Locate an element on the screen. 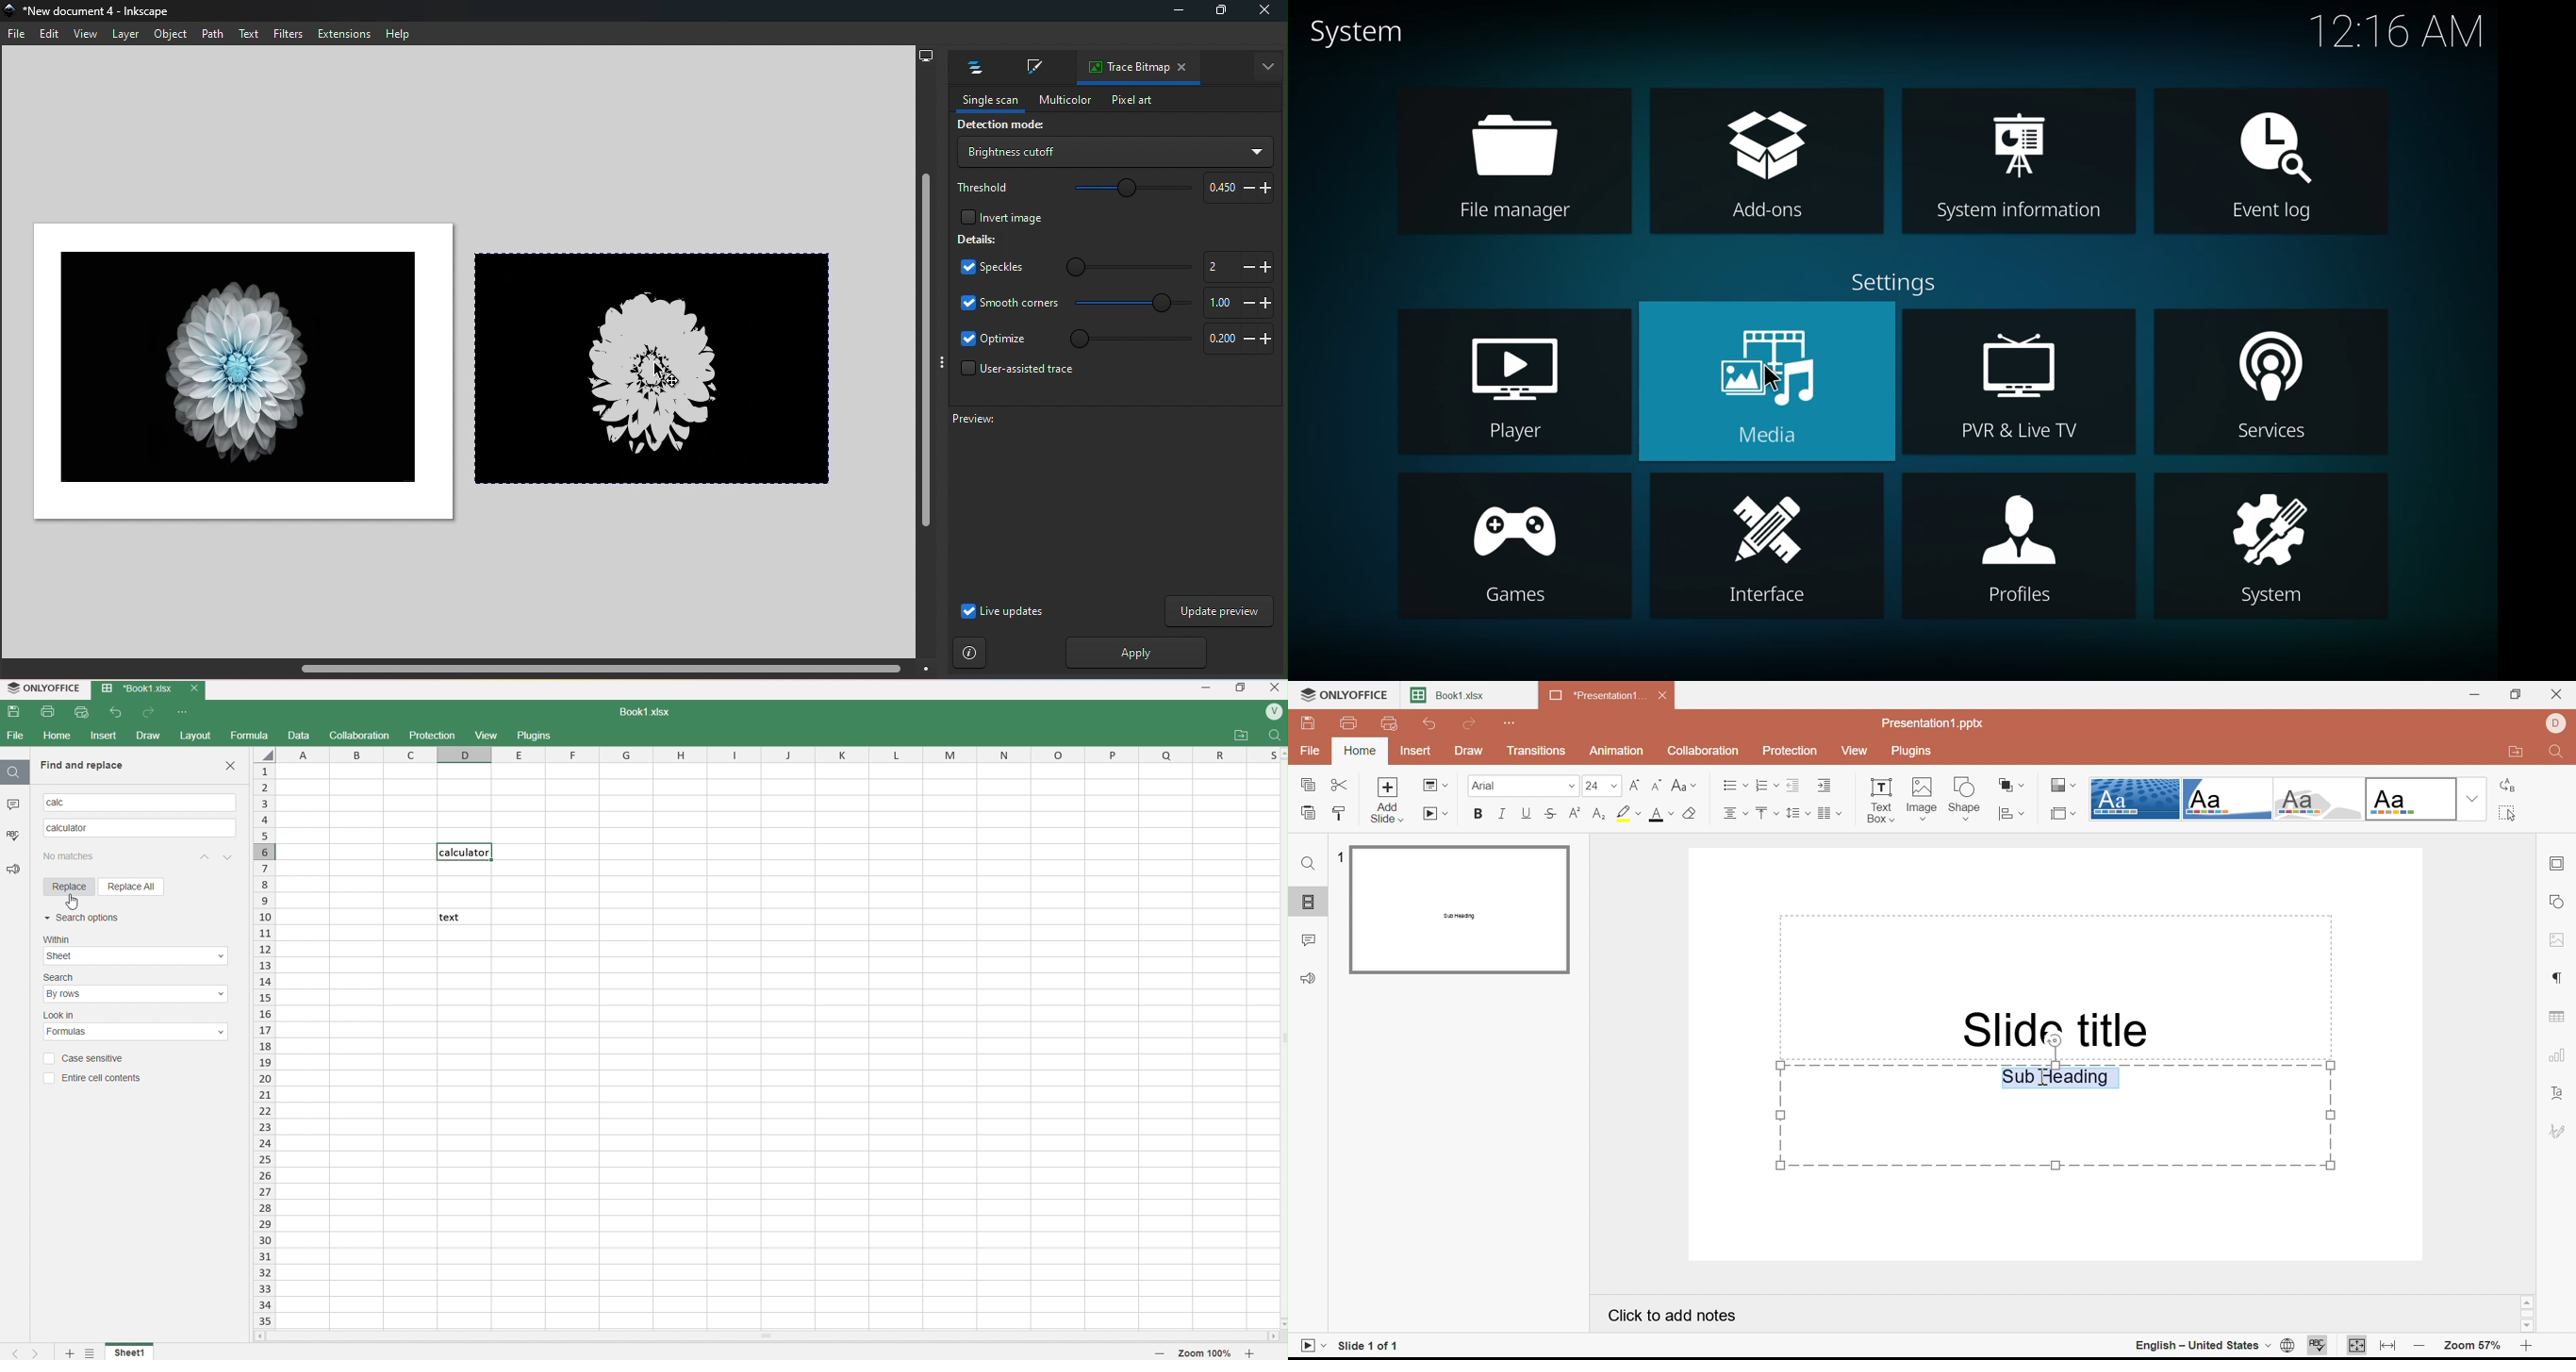  layout is located at coordinates (198, 735).